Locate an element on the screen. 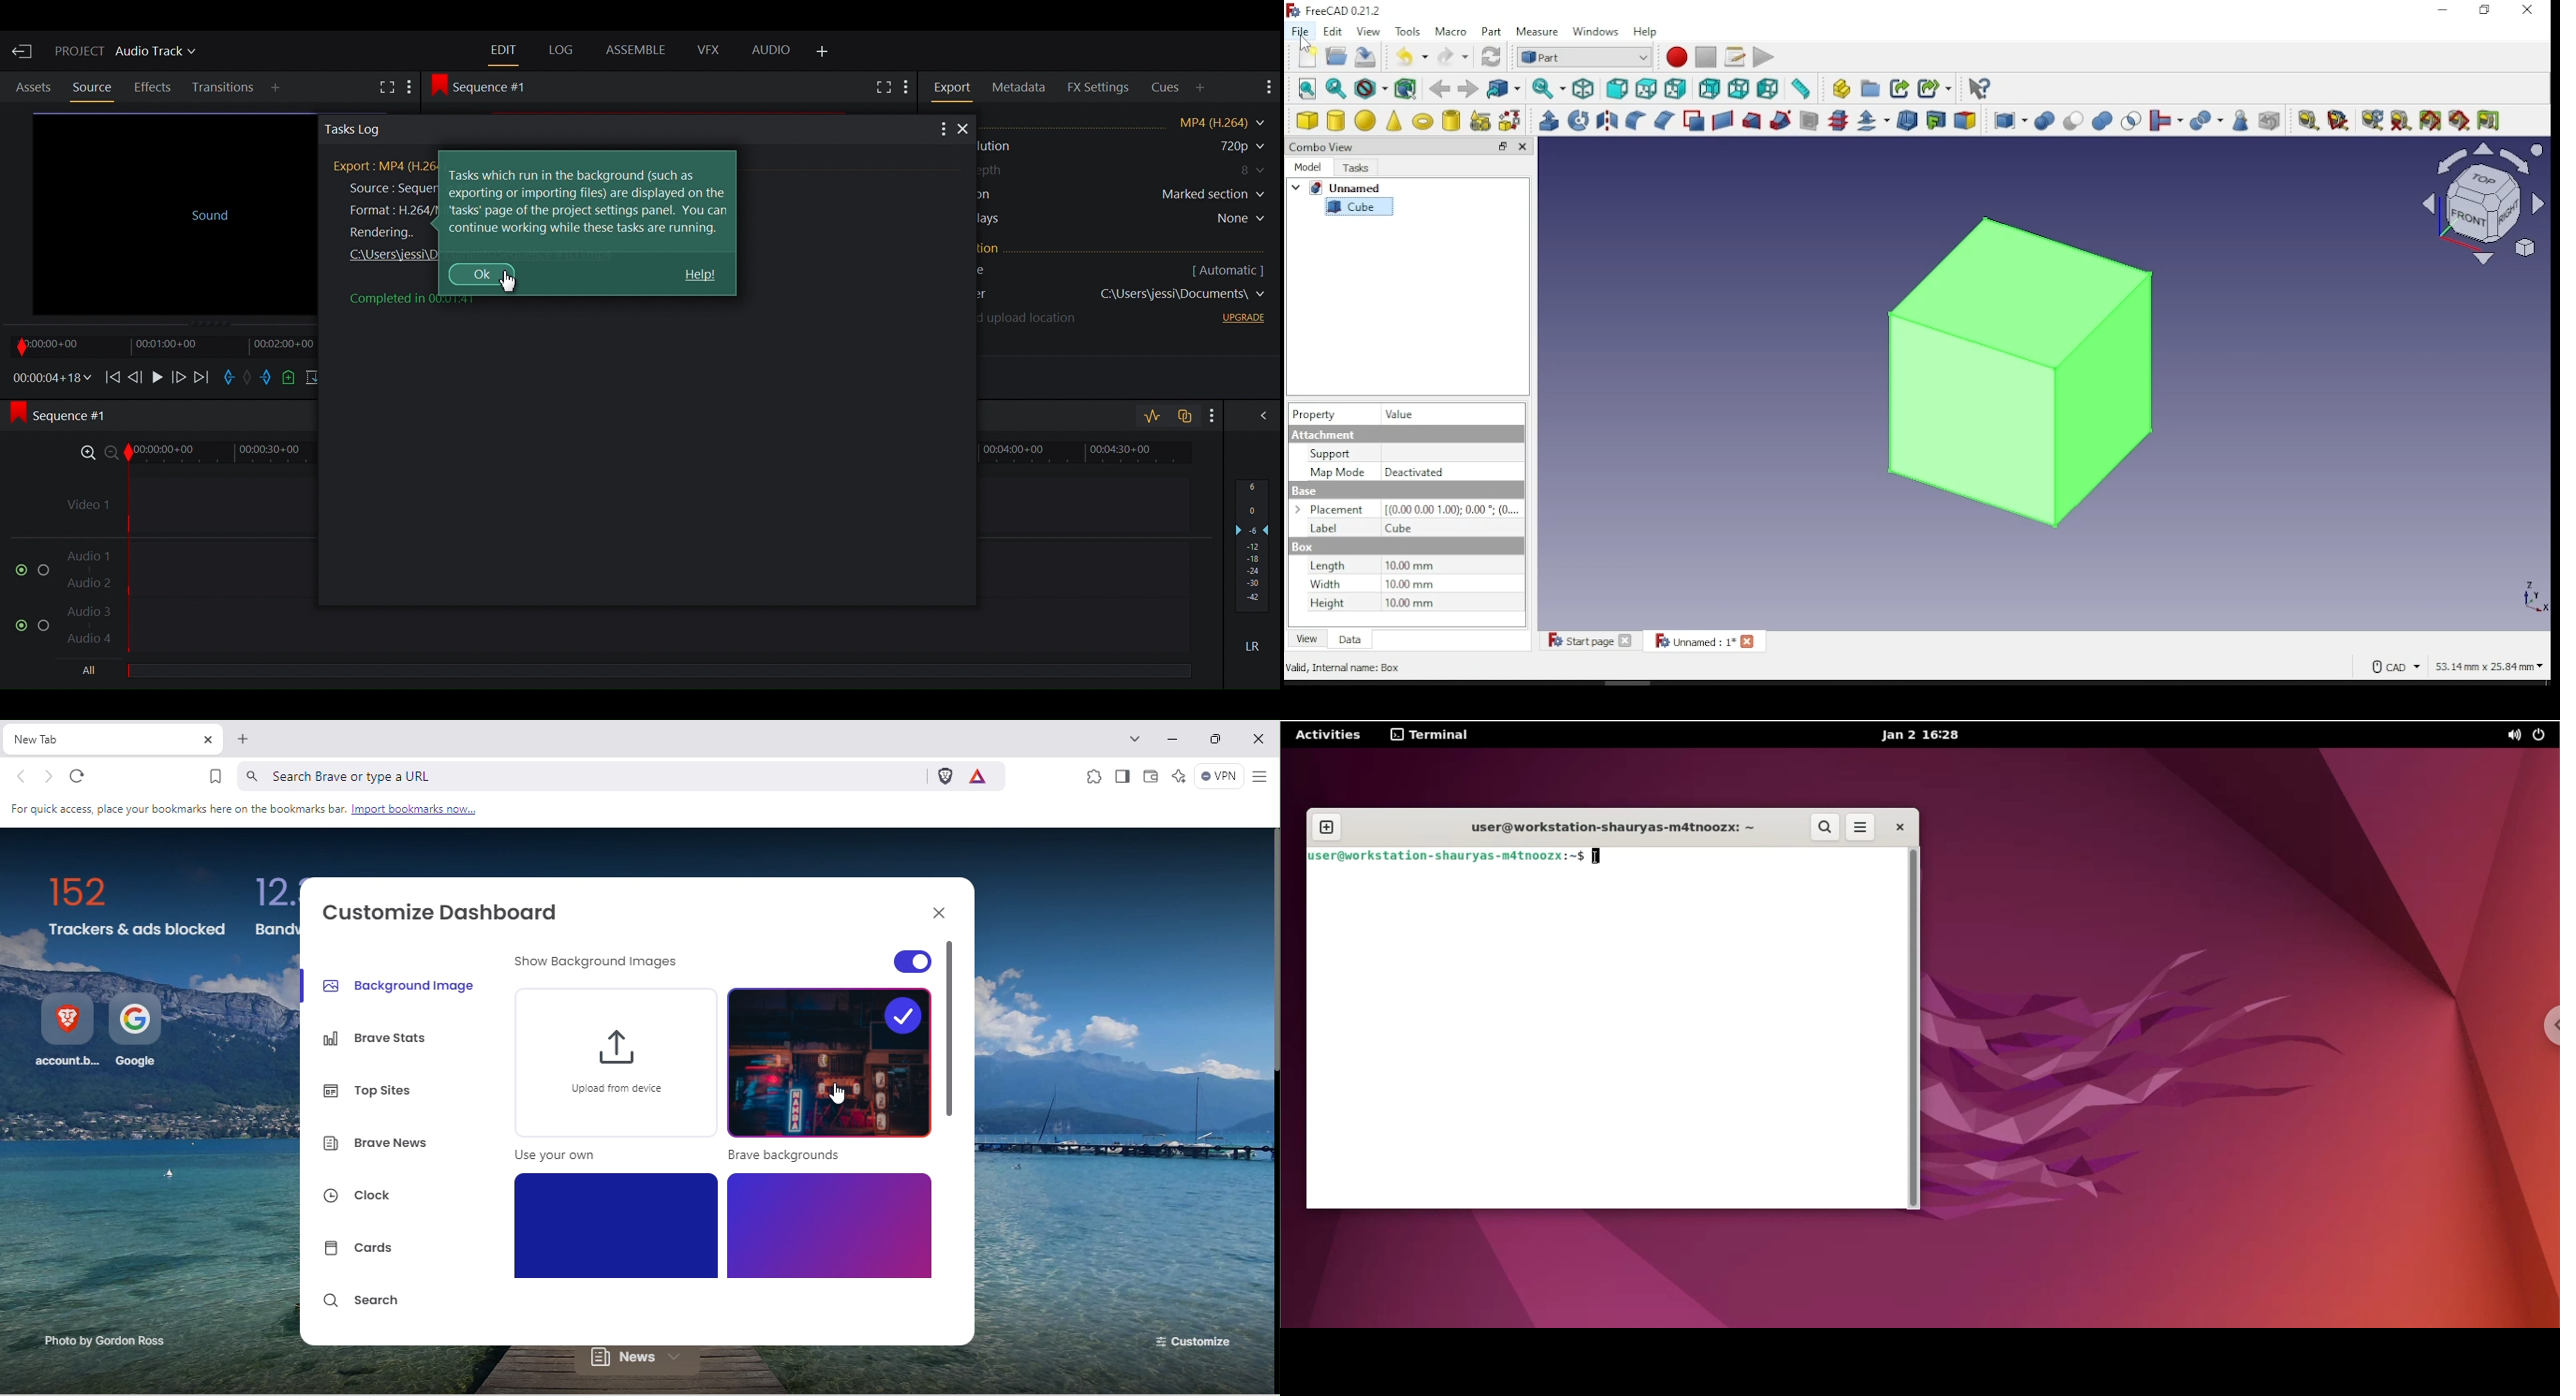 The height and width of the screenshot is (1400, 2576). Effects is located at coordinates (155, 87).